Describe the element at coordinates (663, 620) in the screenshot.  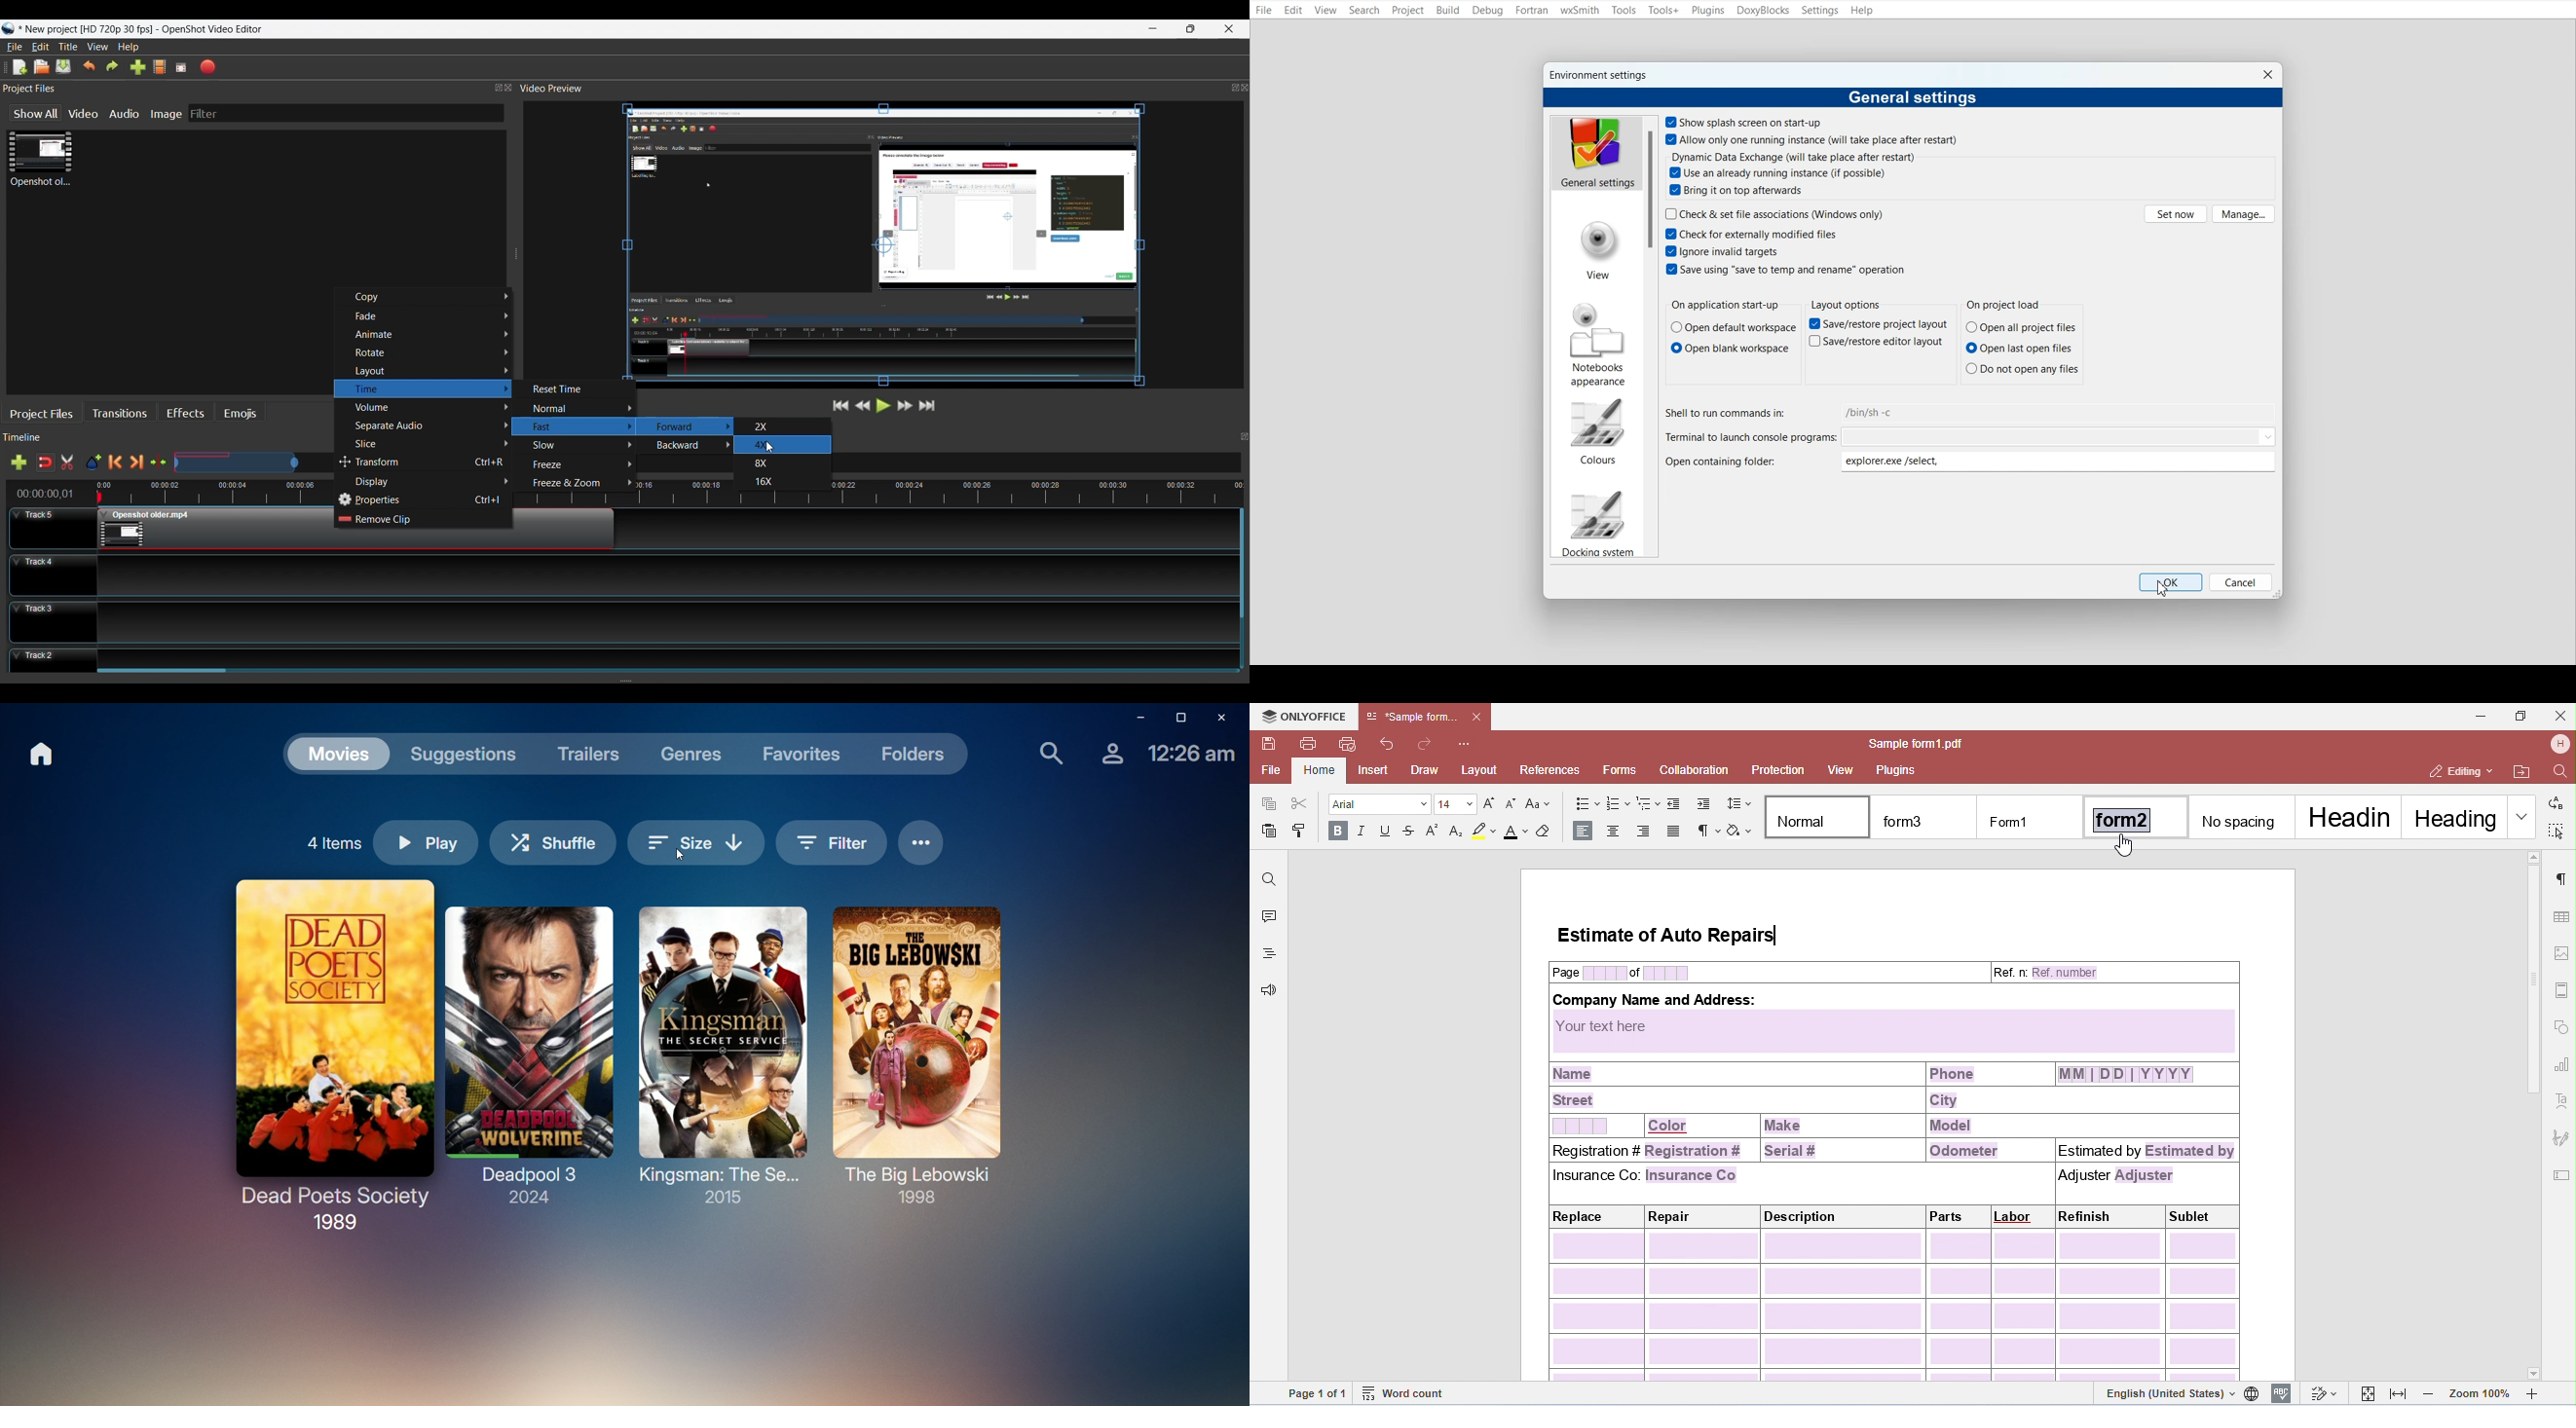
I see `Track Panel` at that location.